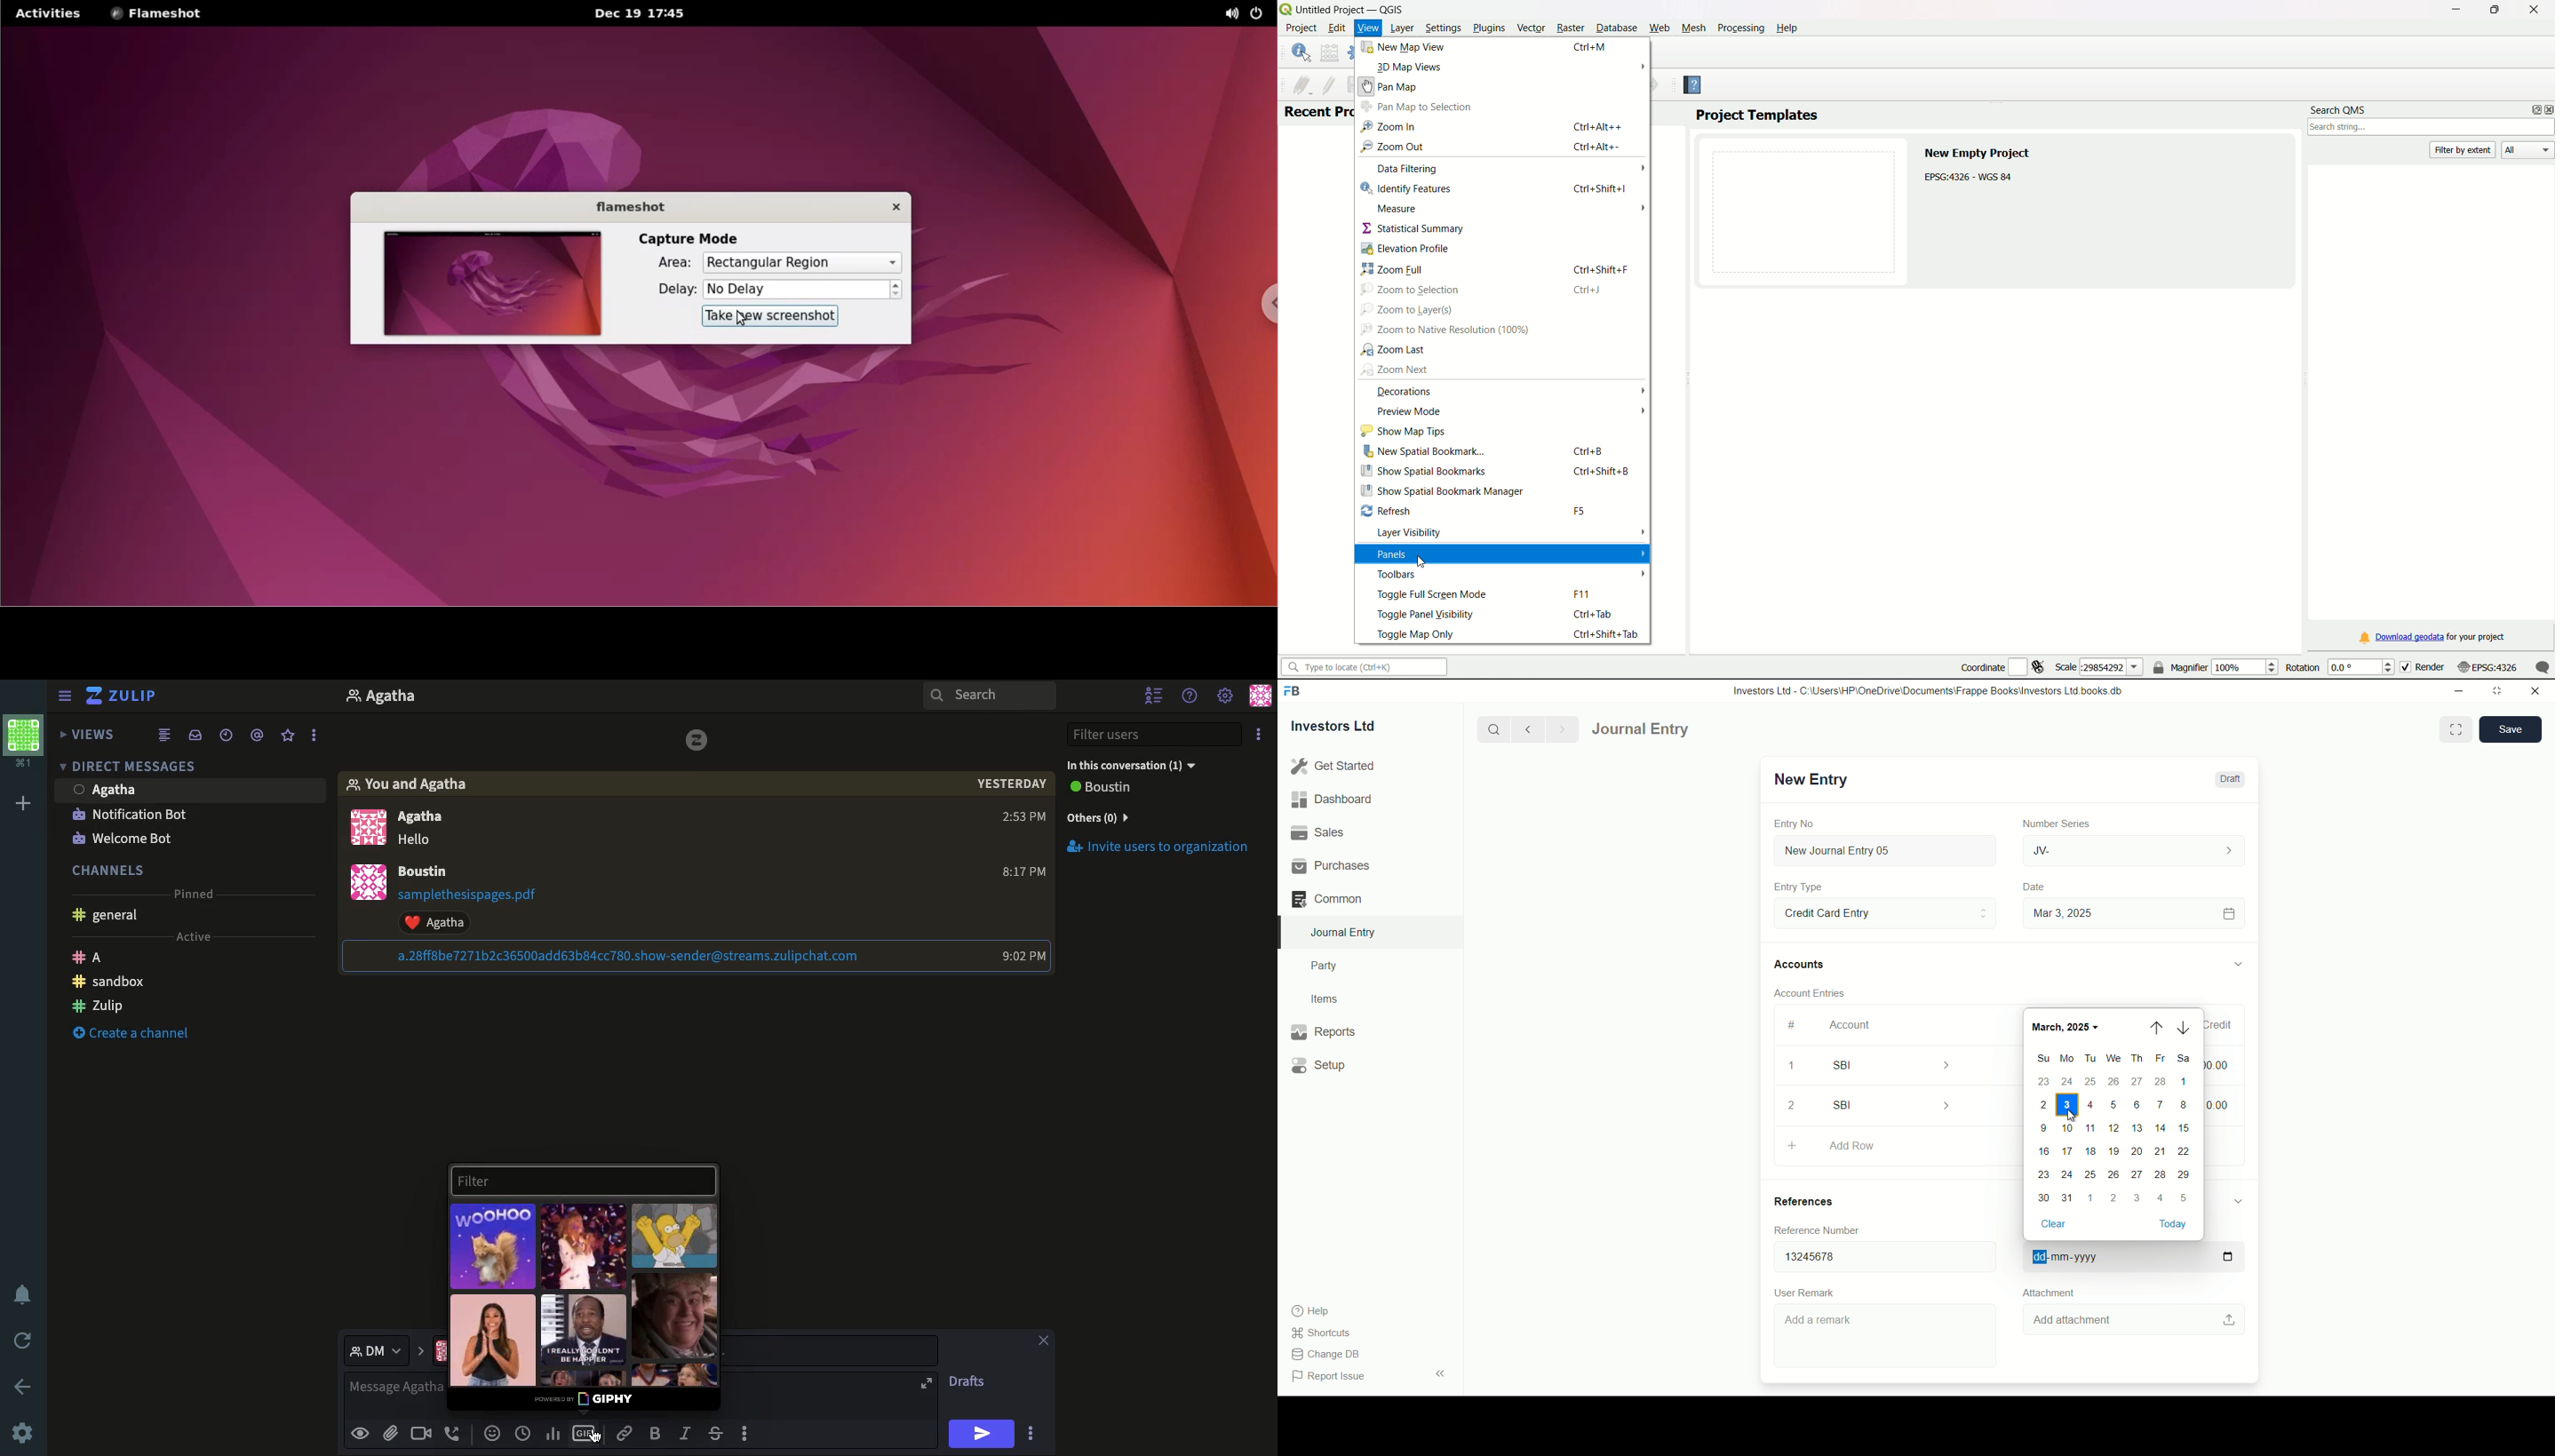  Describe the element at coordinates (130, 696) in the screenshot. I see `Zulip` at that location.